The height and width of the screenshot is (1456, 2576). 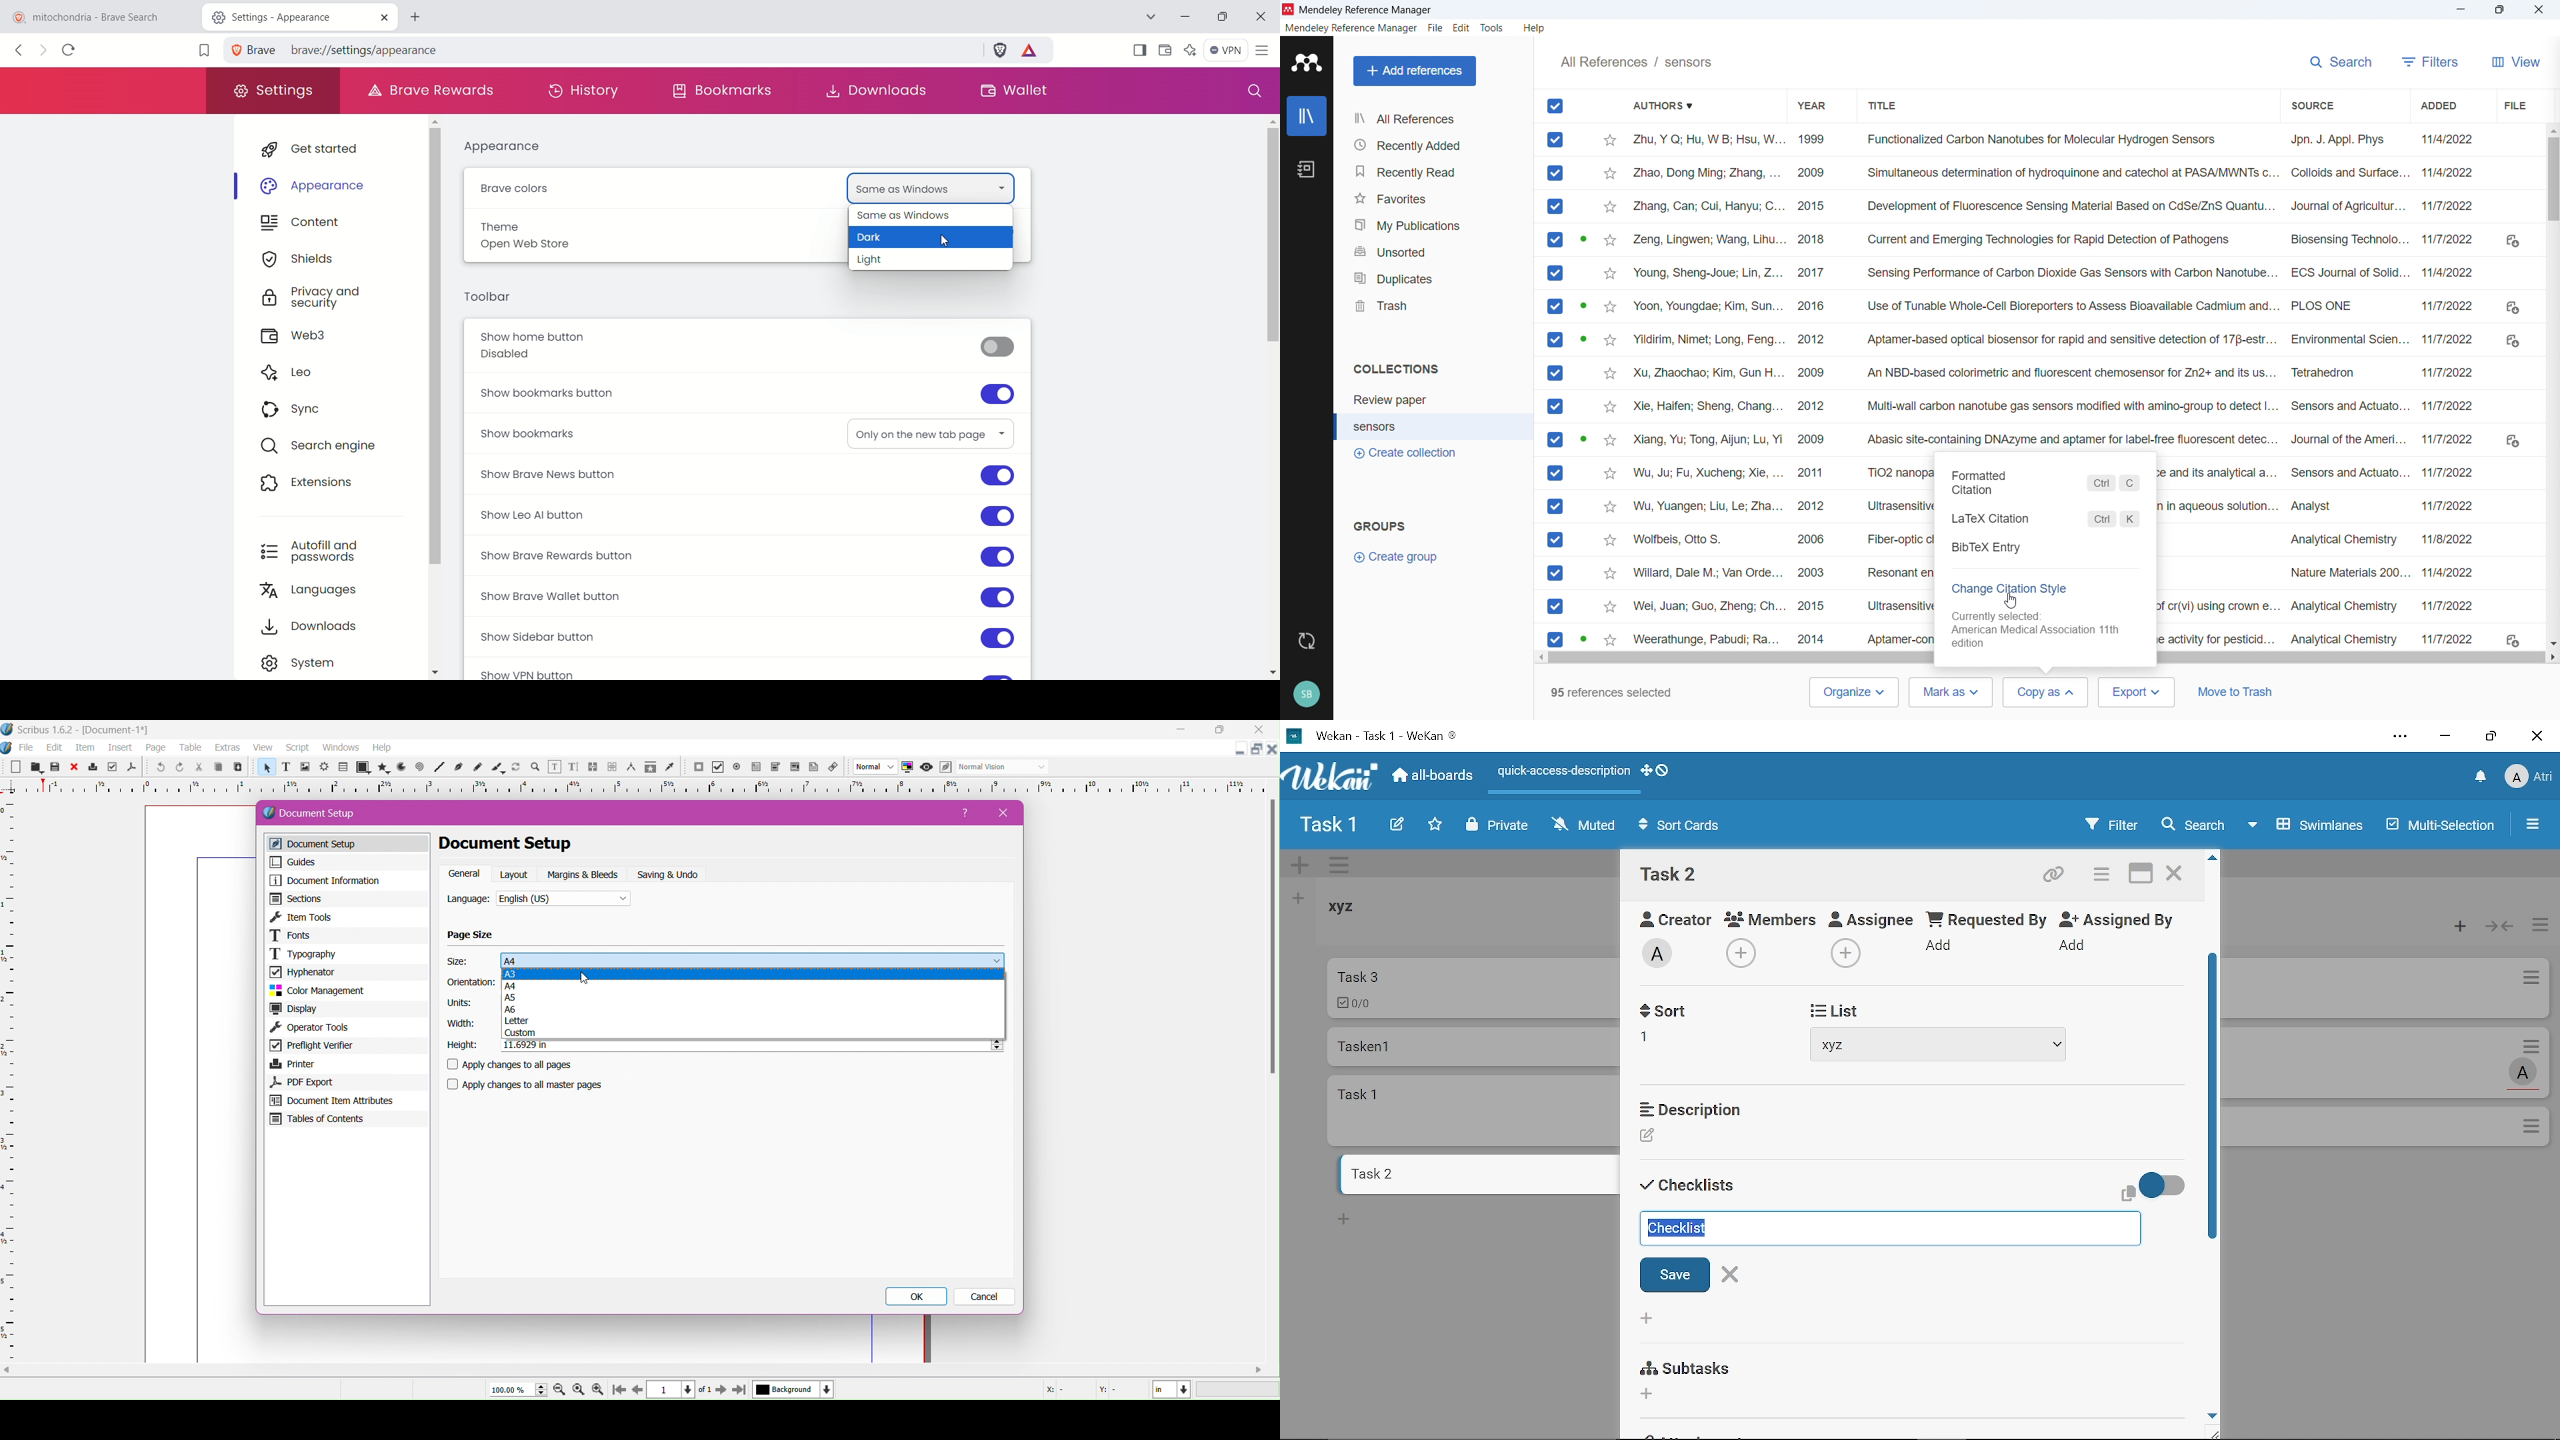 What do you see at coordinates (1305, 640) in the screenshot?
I see `sync` at bounding box center [1305, 640].